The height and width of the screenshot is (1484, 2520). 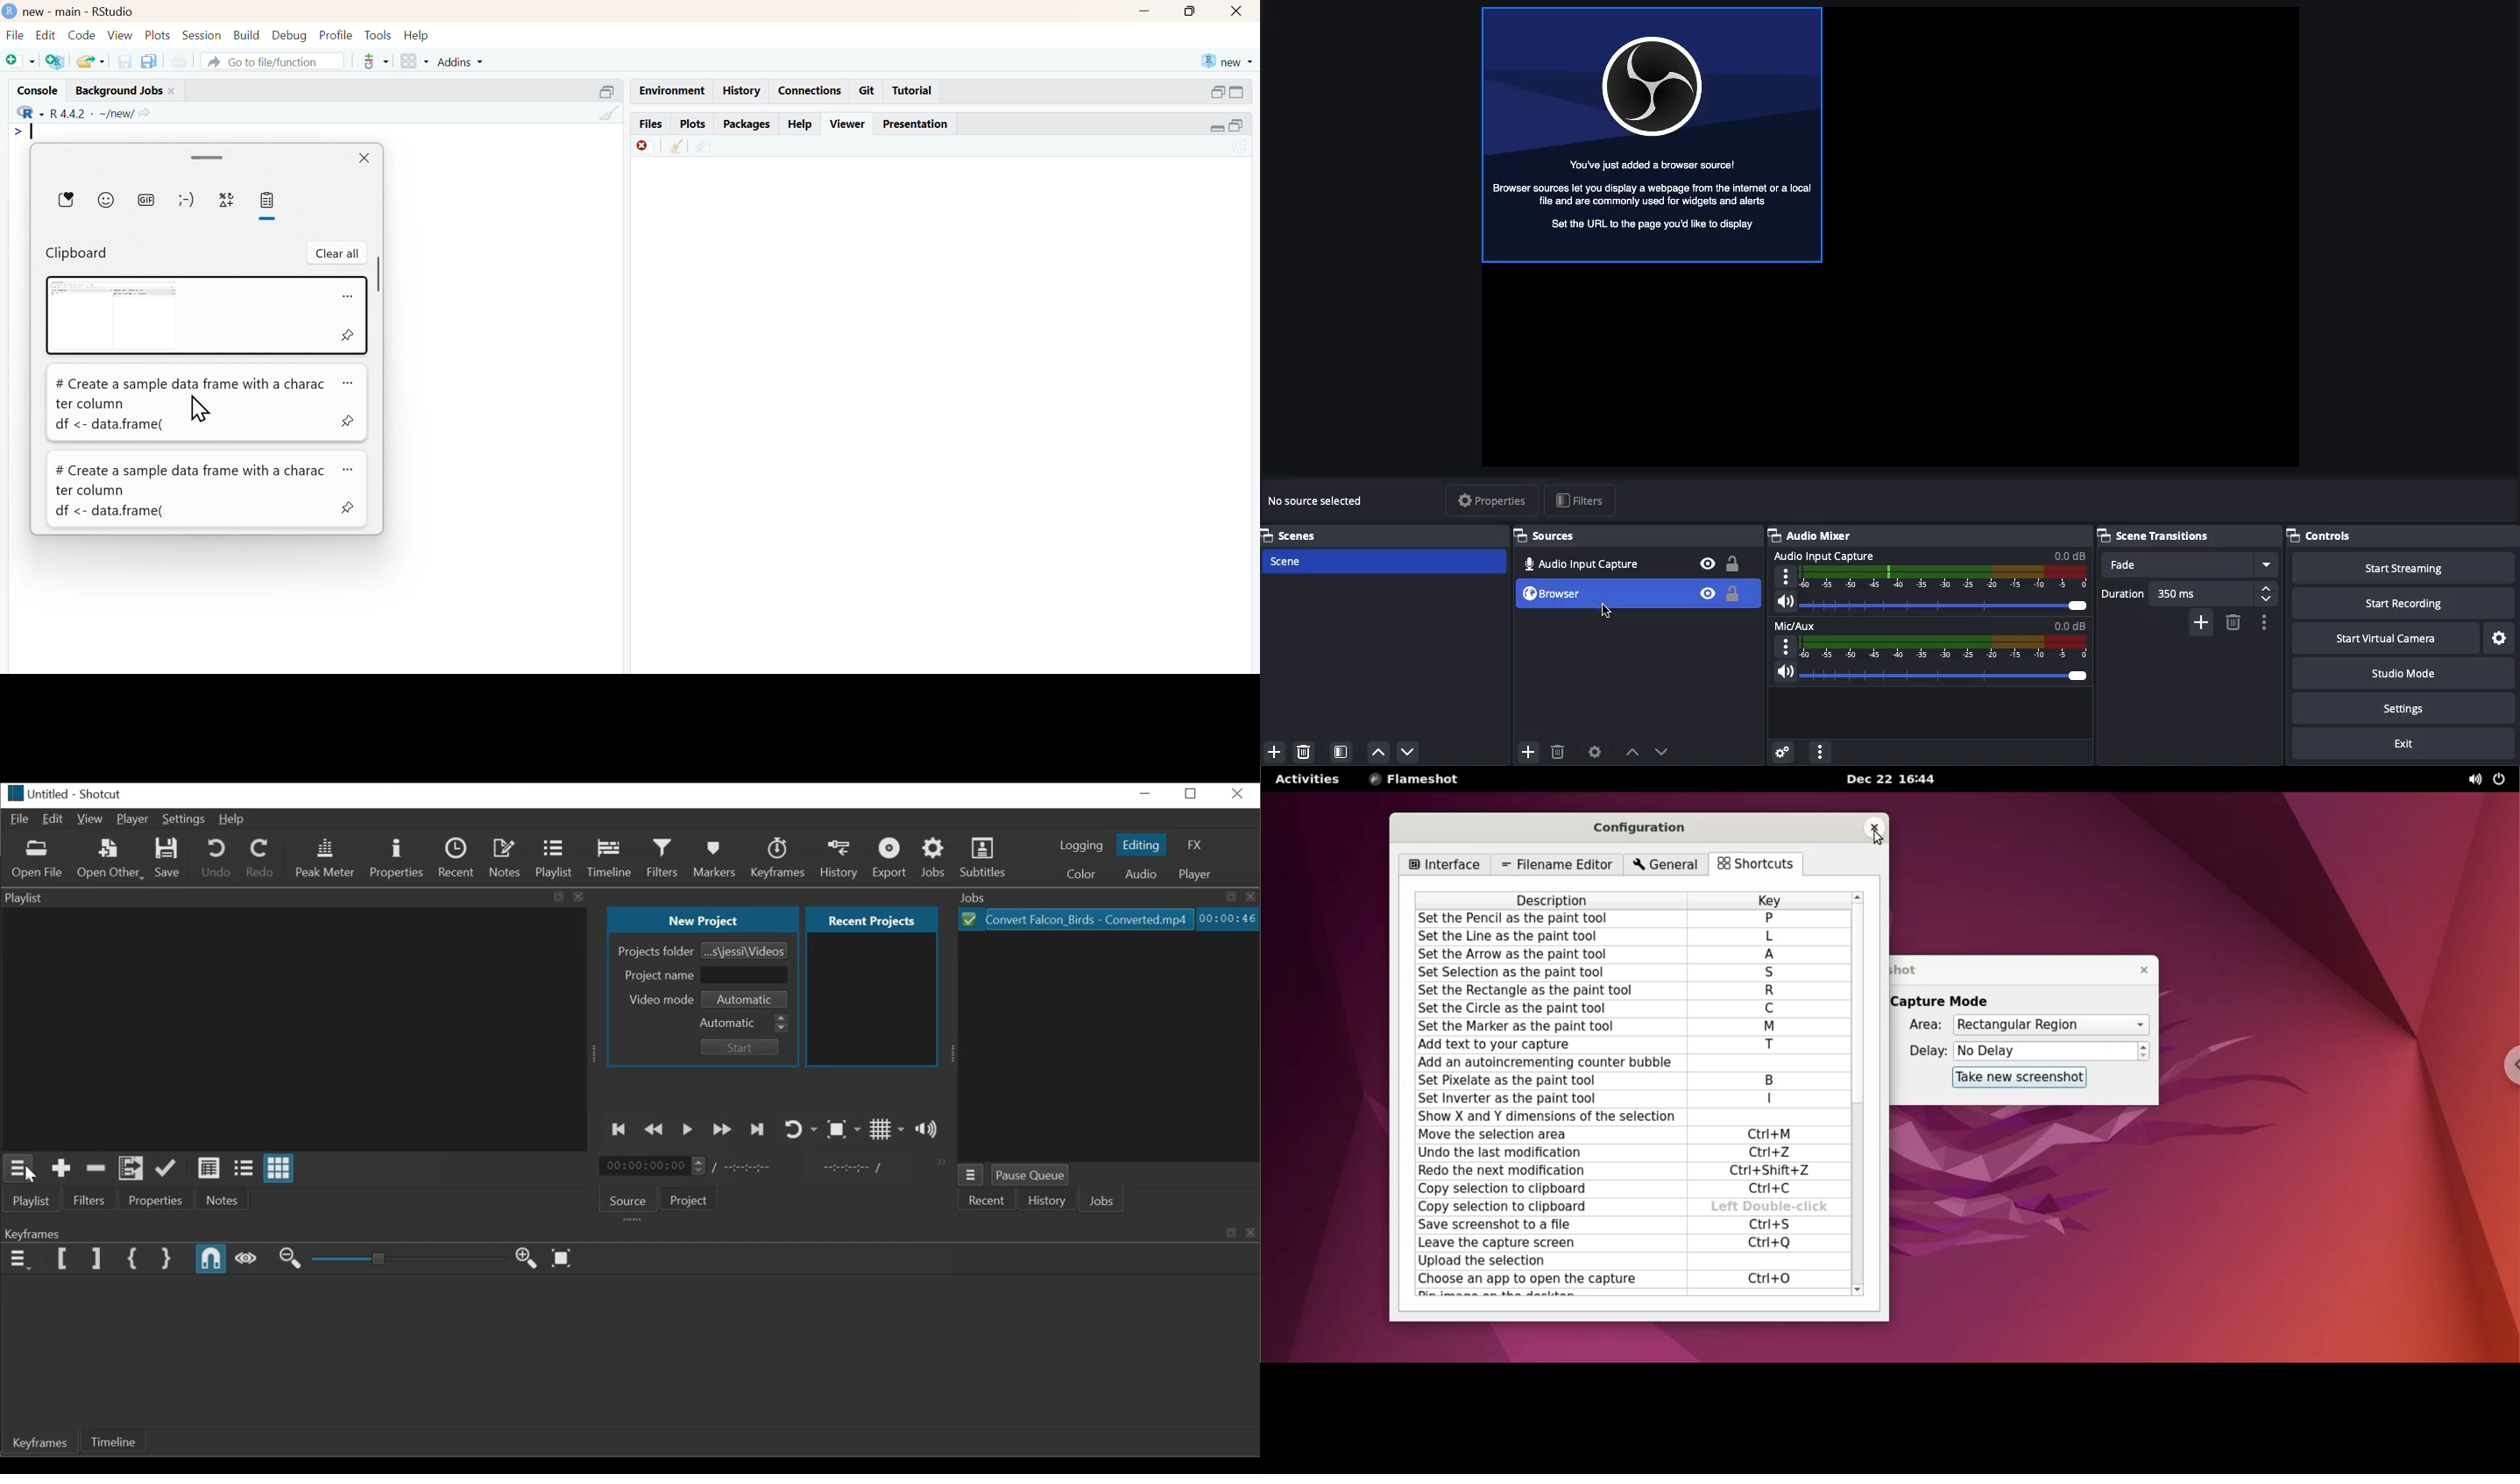 I want to click on Elapsed: Hours: Minutes: Seconds, so click(x=1227, y=918).